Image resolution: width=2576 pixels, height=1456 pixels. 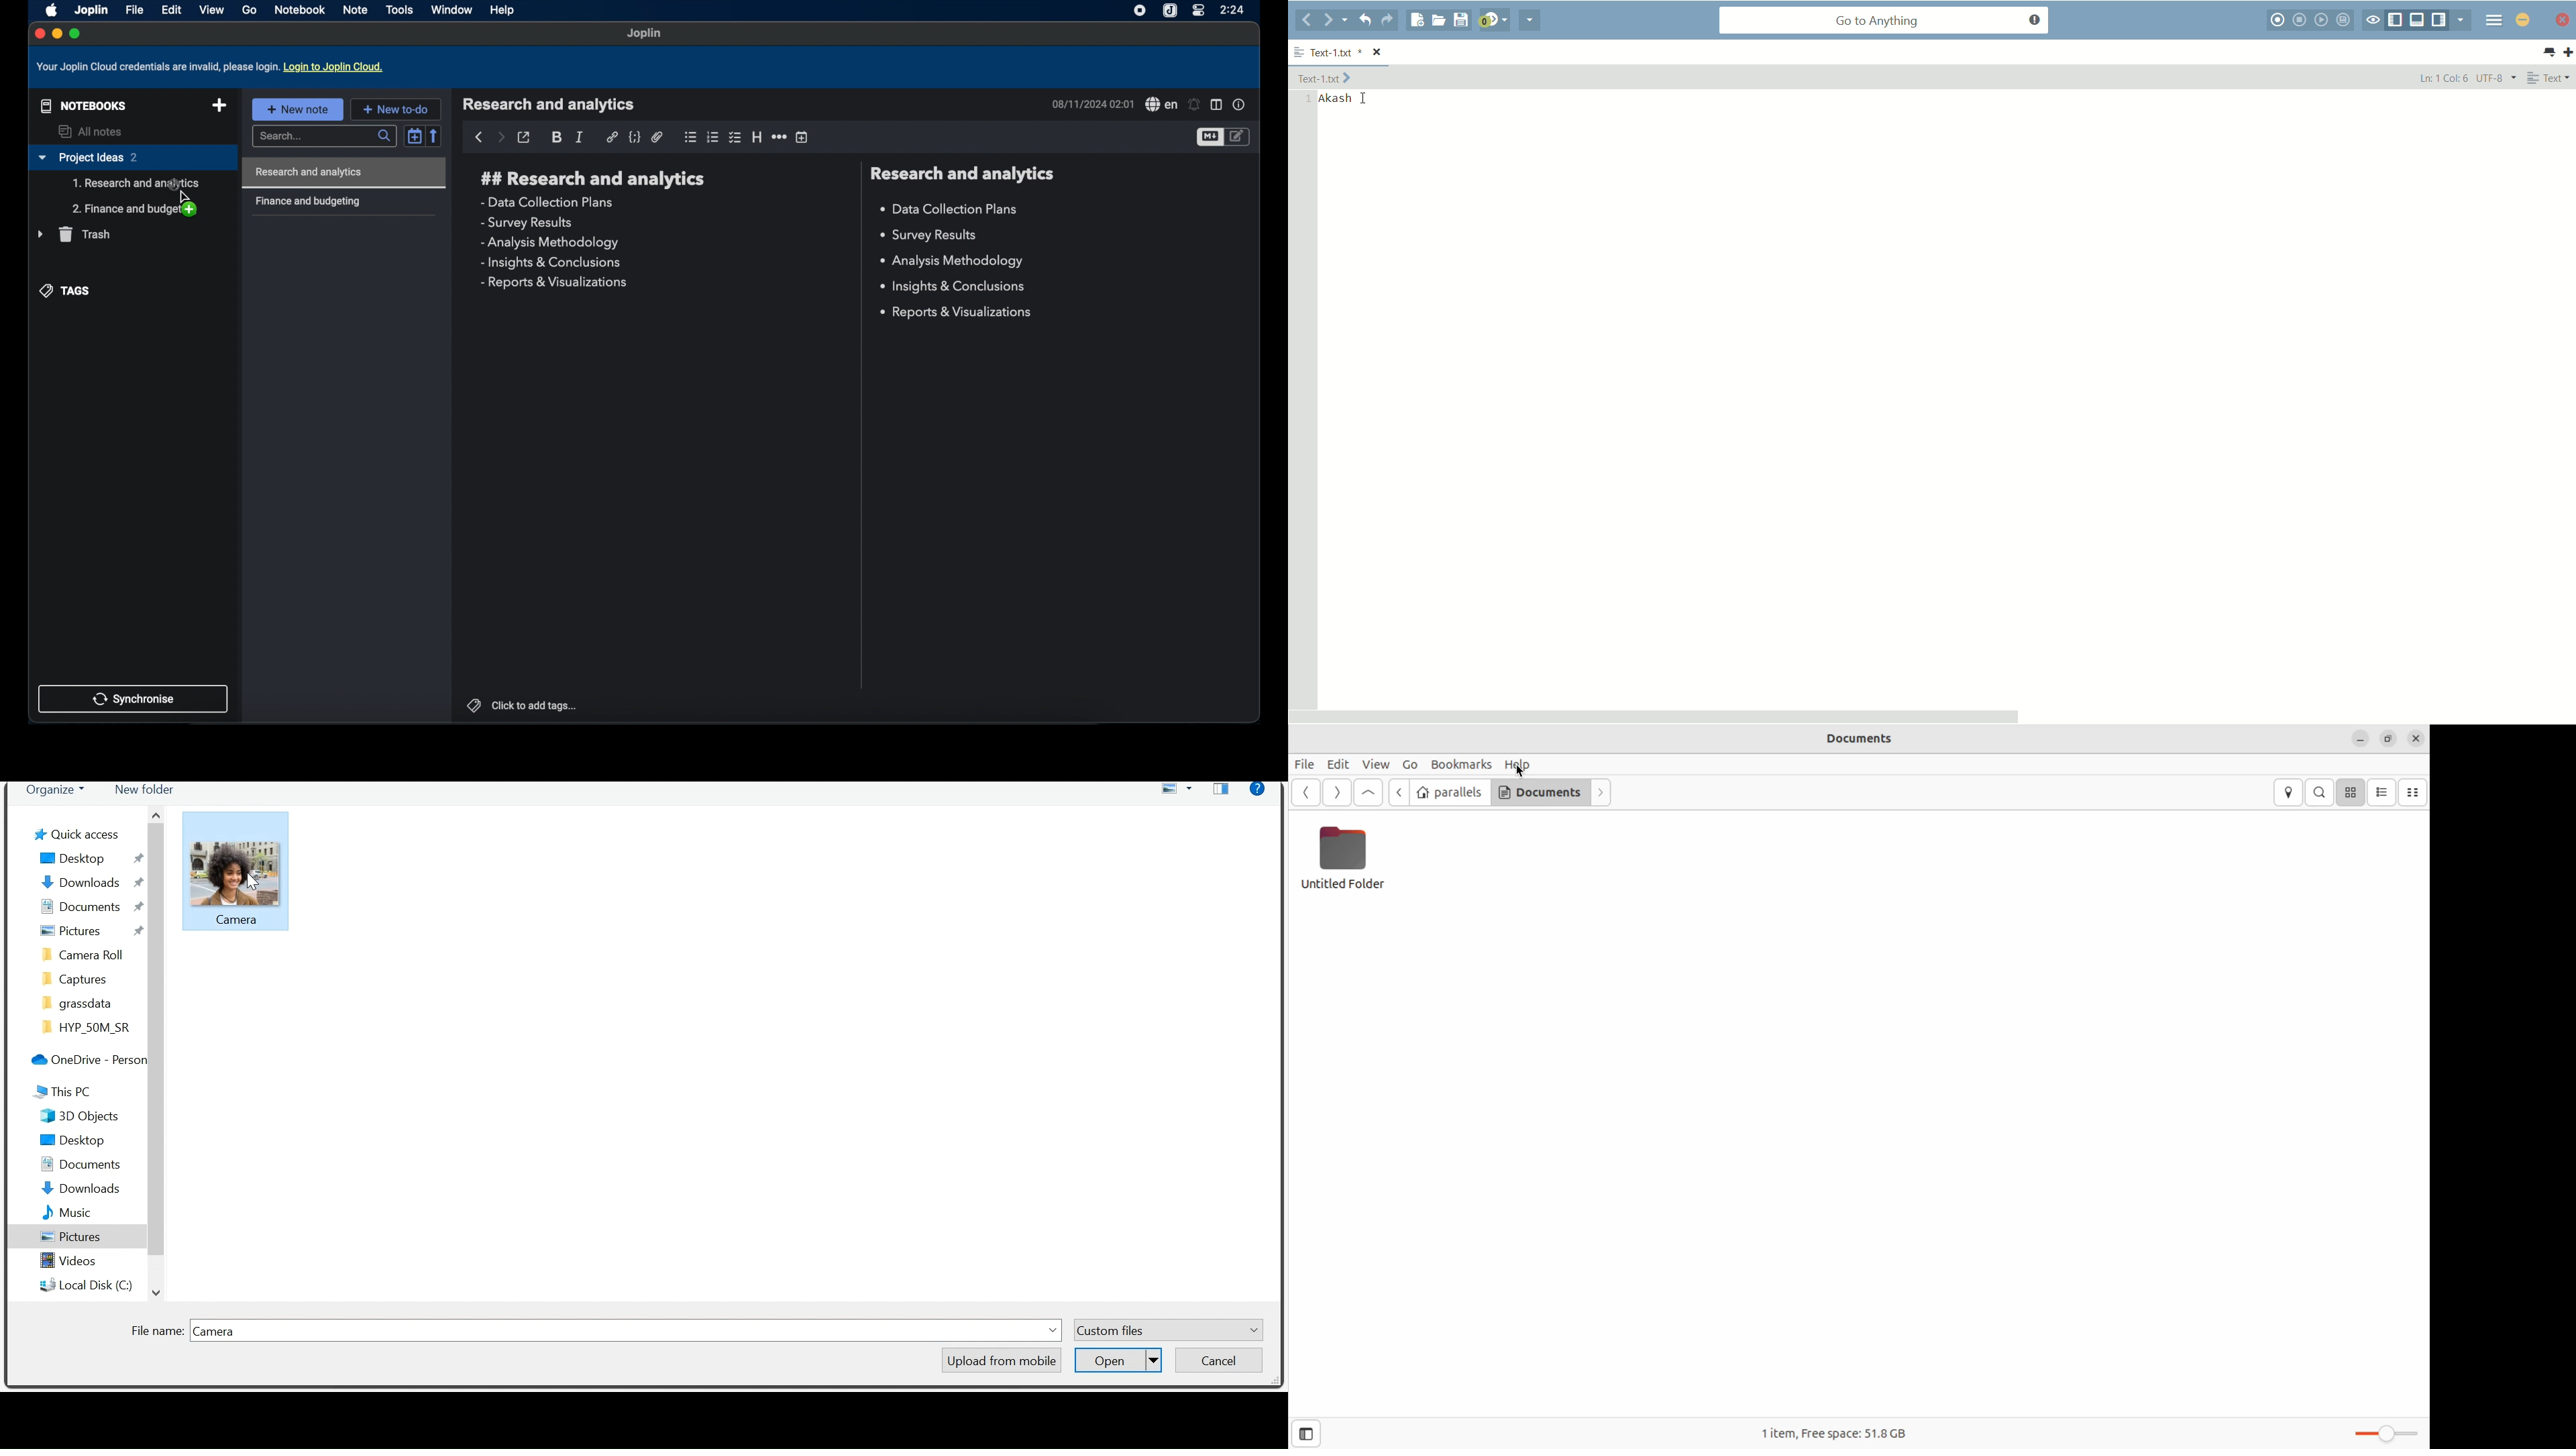 I want to click on open sidebar, so click(x=1305, y=1433).